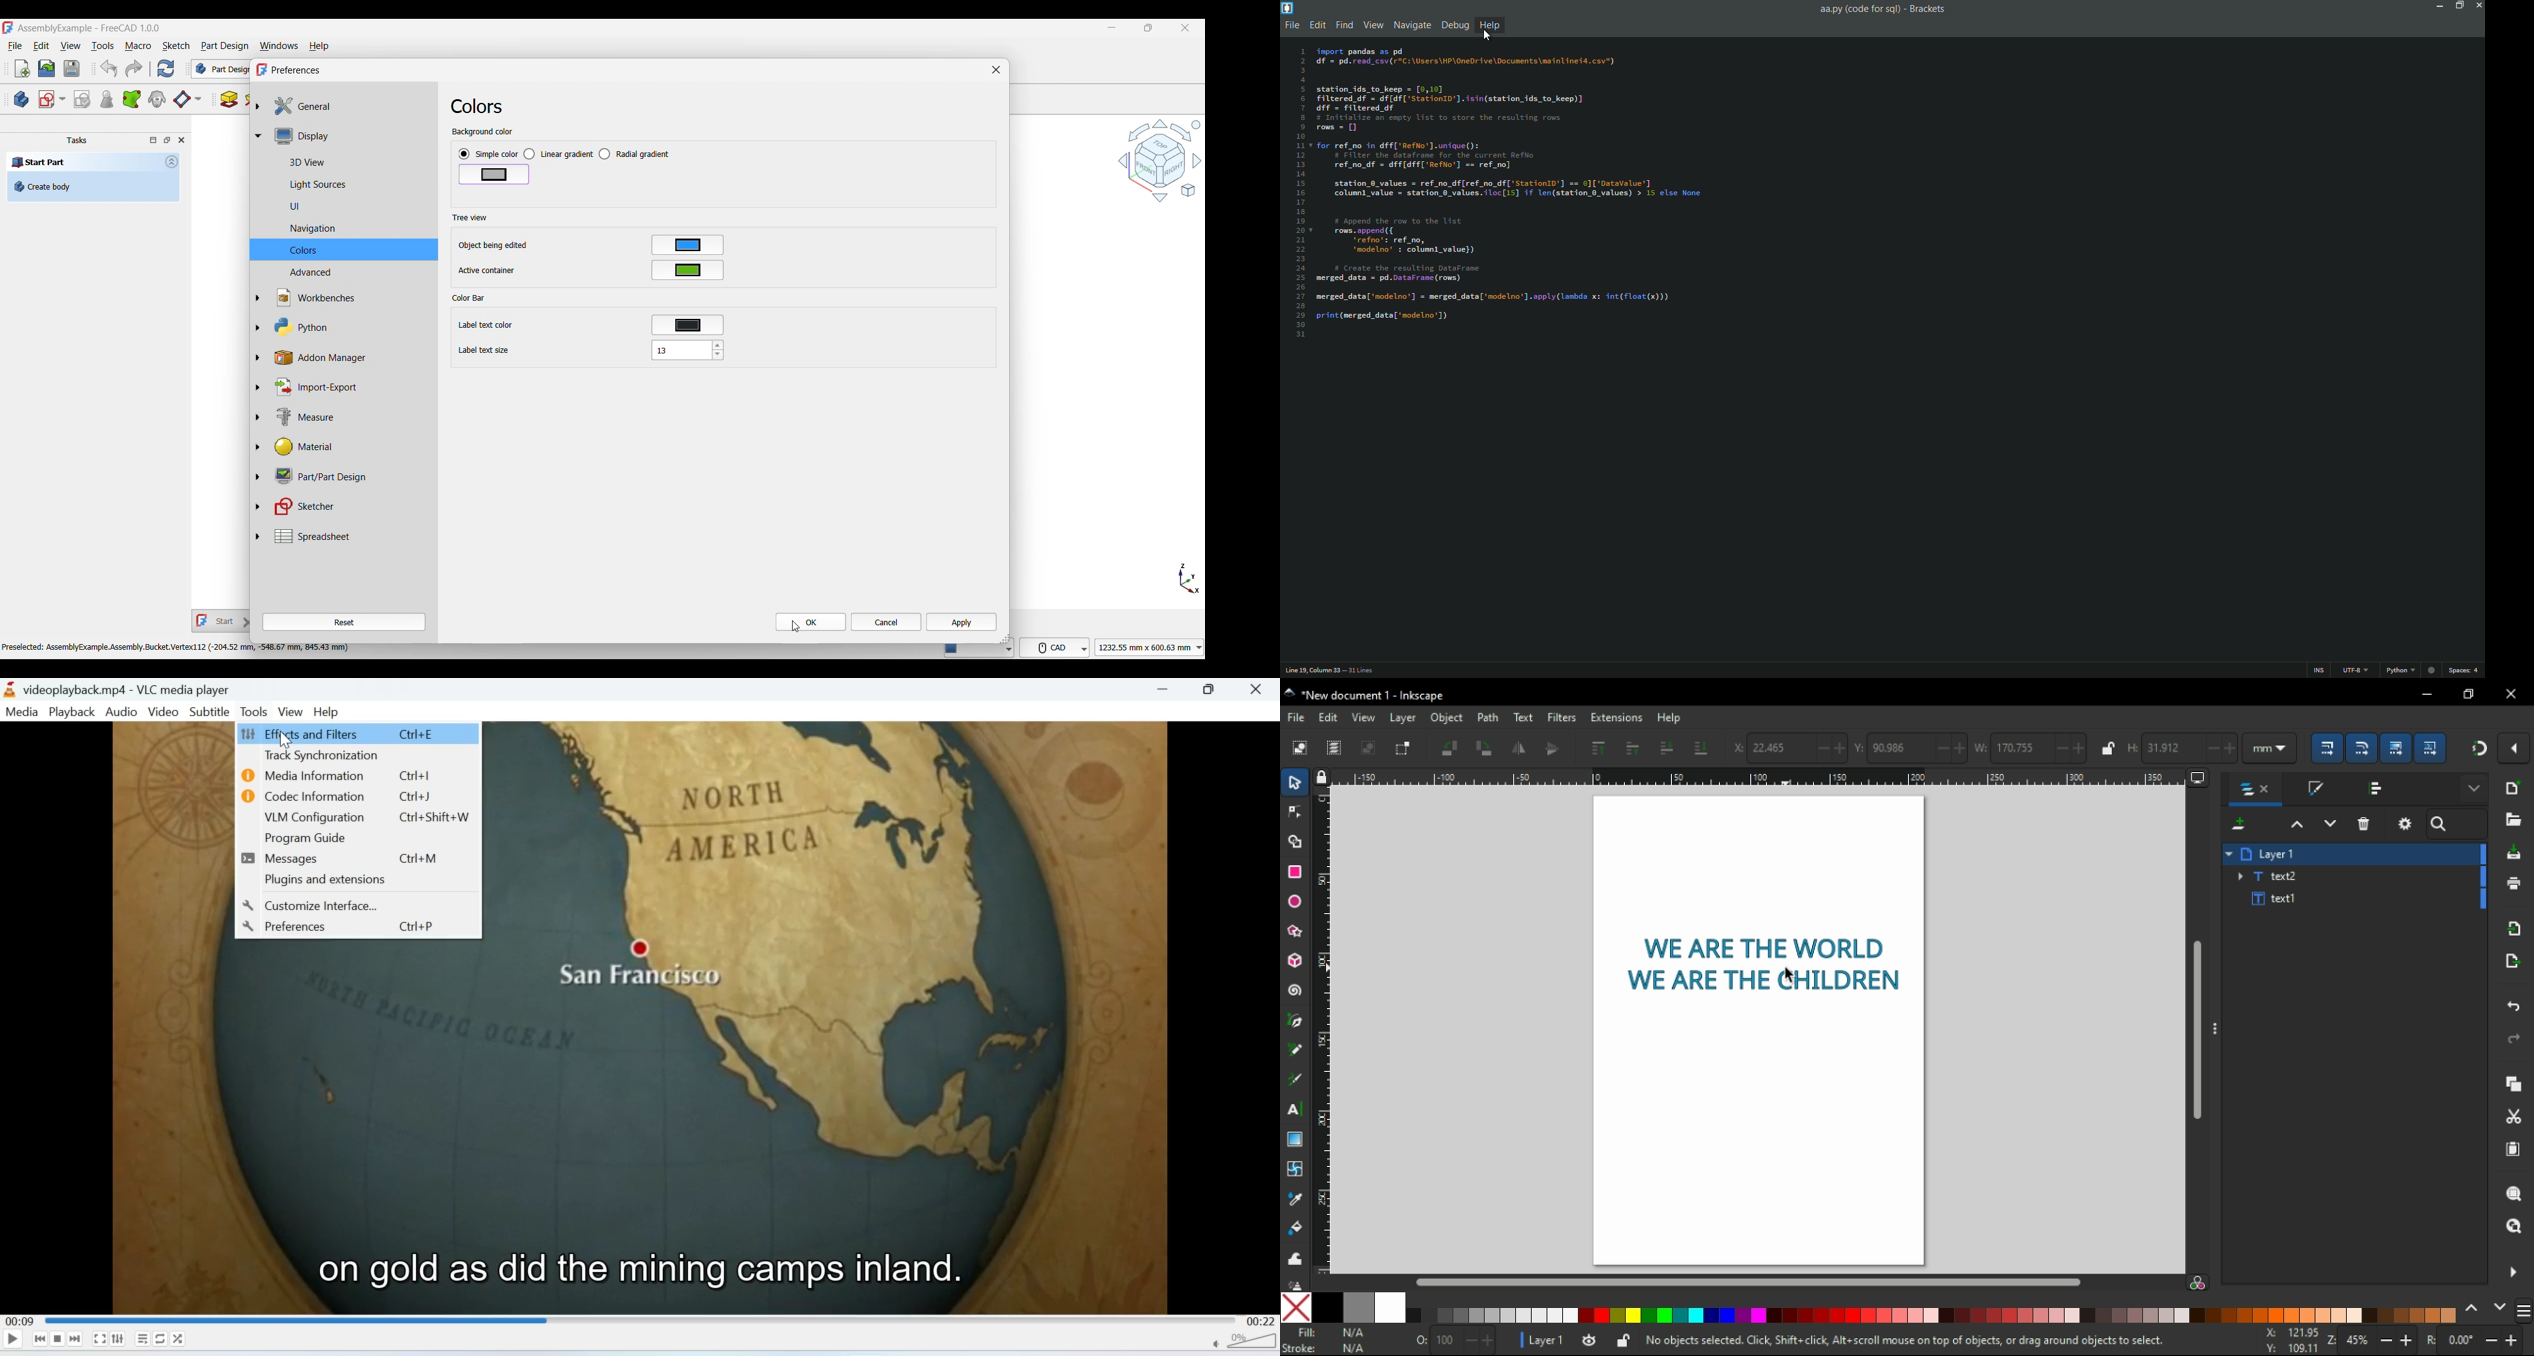 The width and height of the screenshot is (2548, 1372). I want to click on CAD, so click(1057, 647).